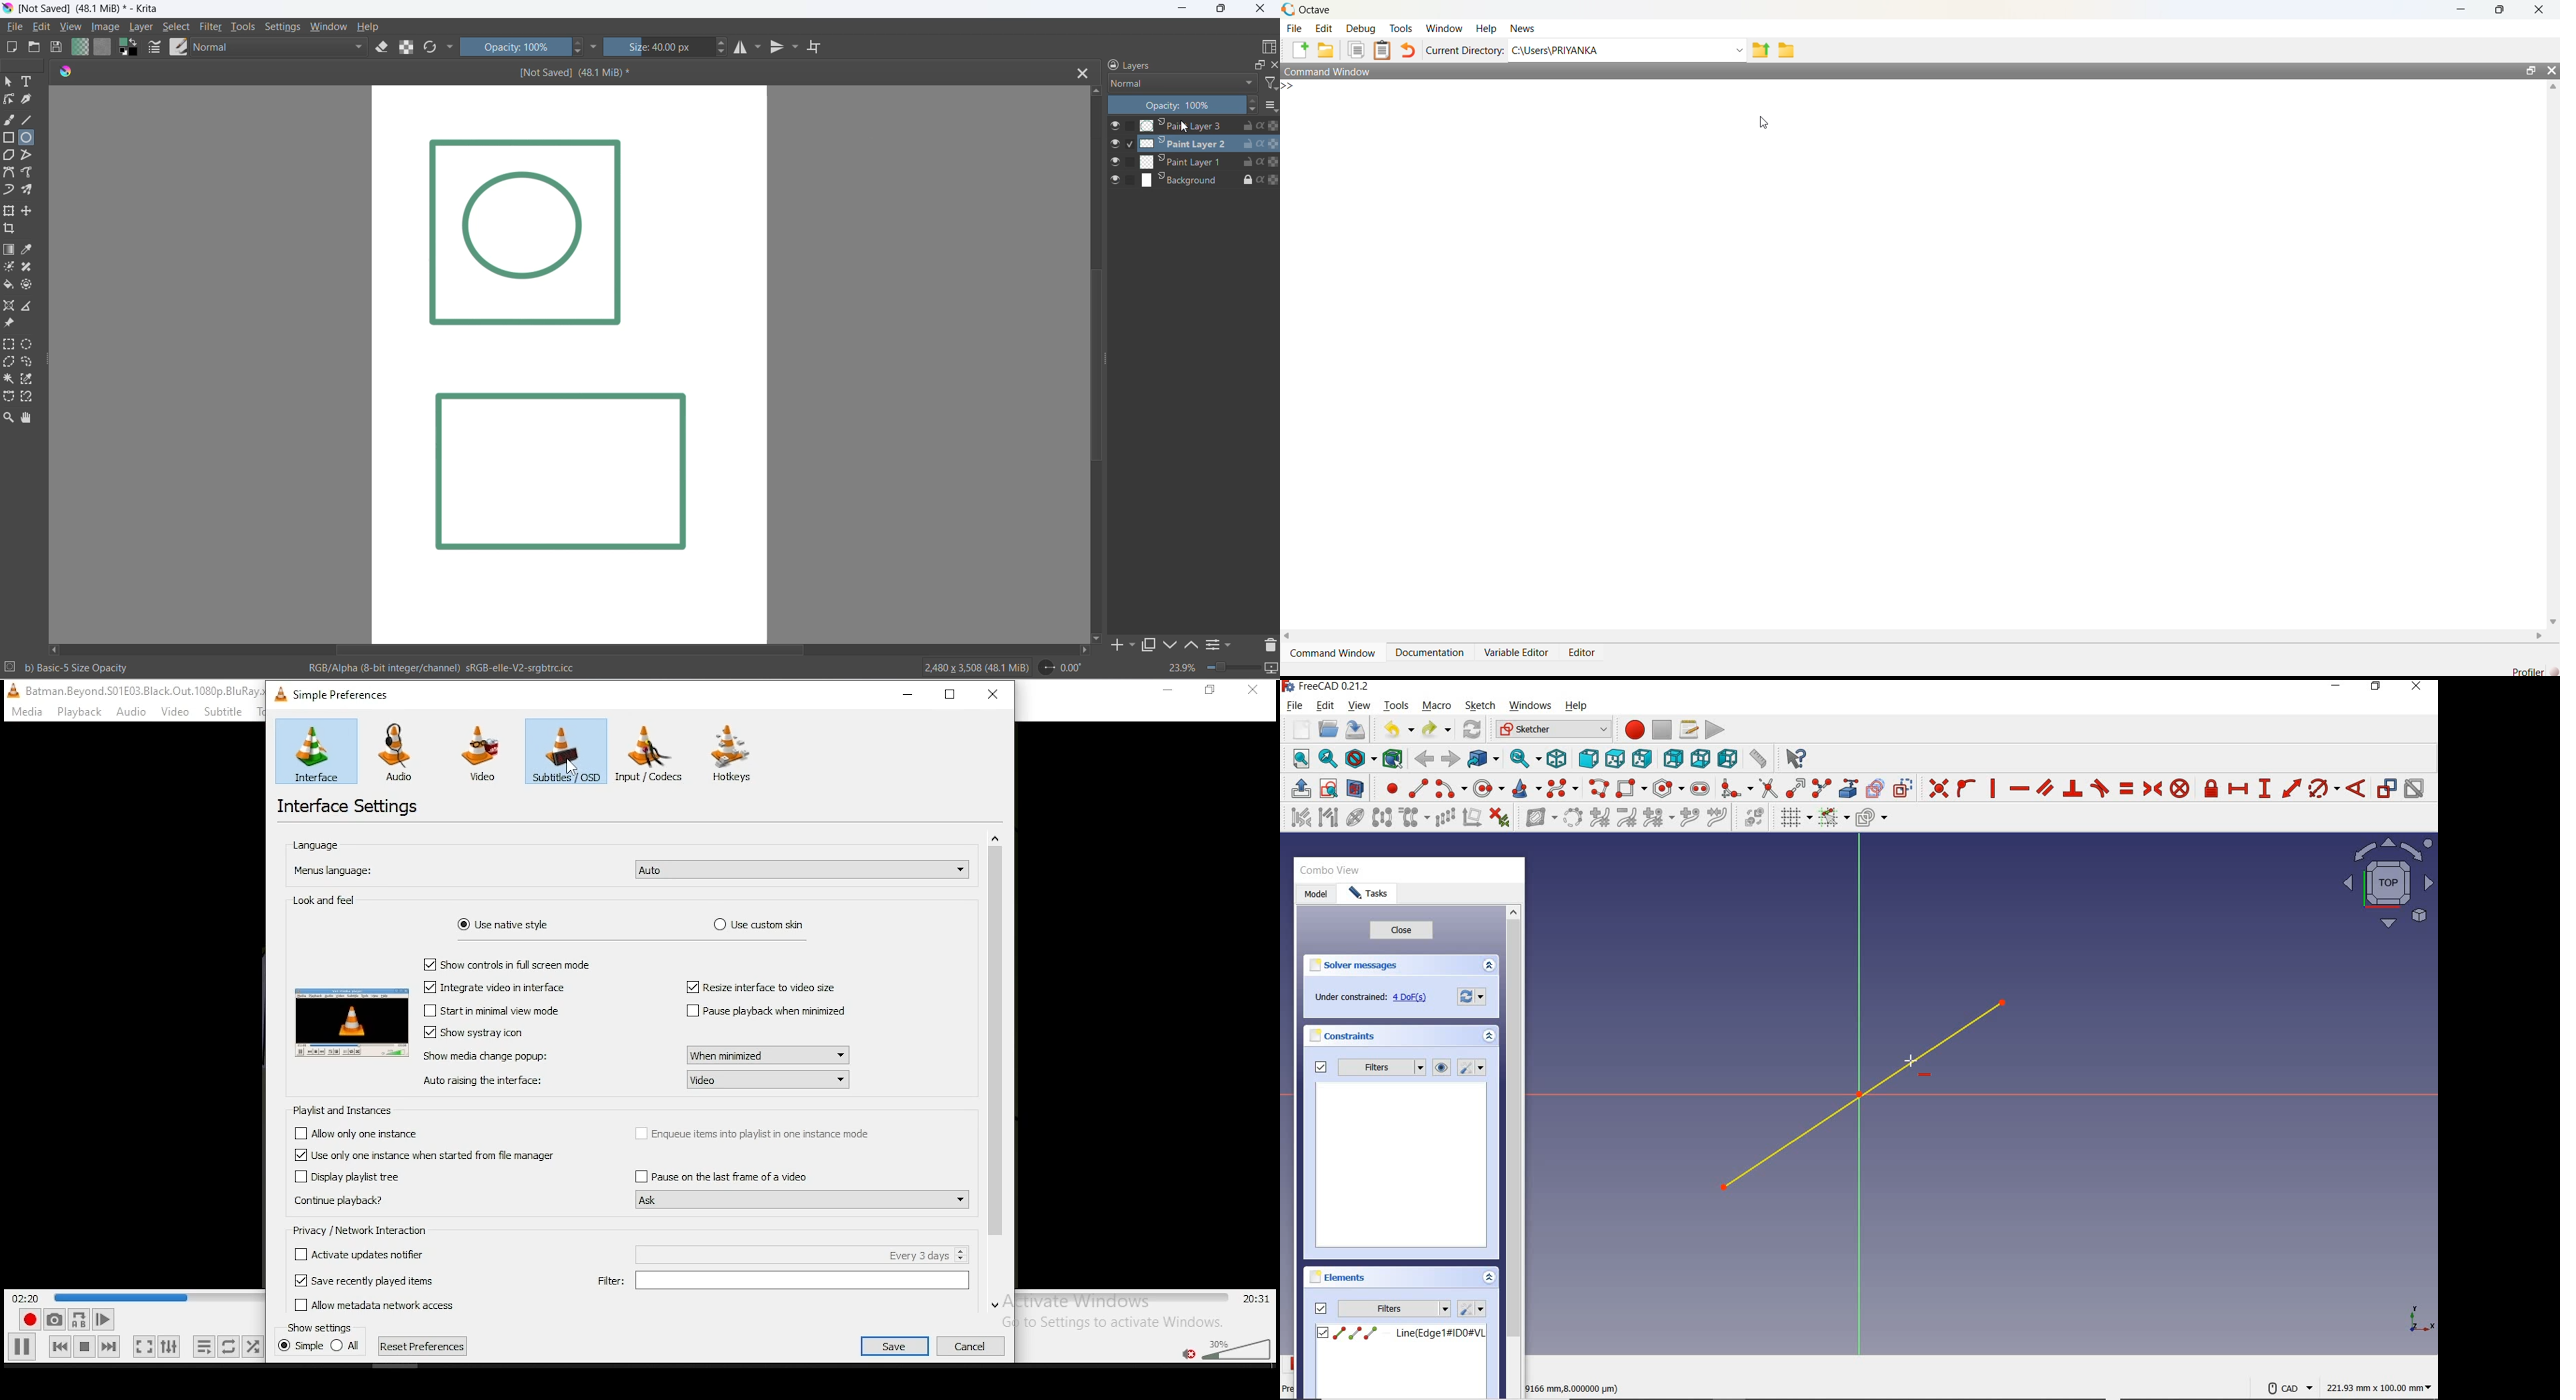  I want to click on SYMMETRY, so click(1382, 817).